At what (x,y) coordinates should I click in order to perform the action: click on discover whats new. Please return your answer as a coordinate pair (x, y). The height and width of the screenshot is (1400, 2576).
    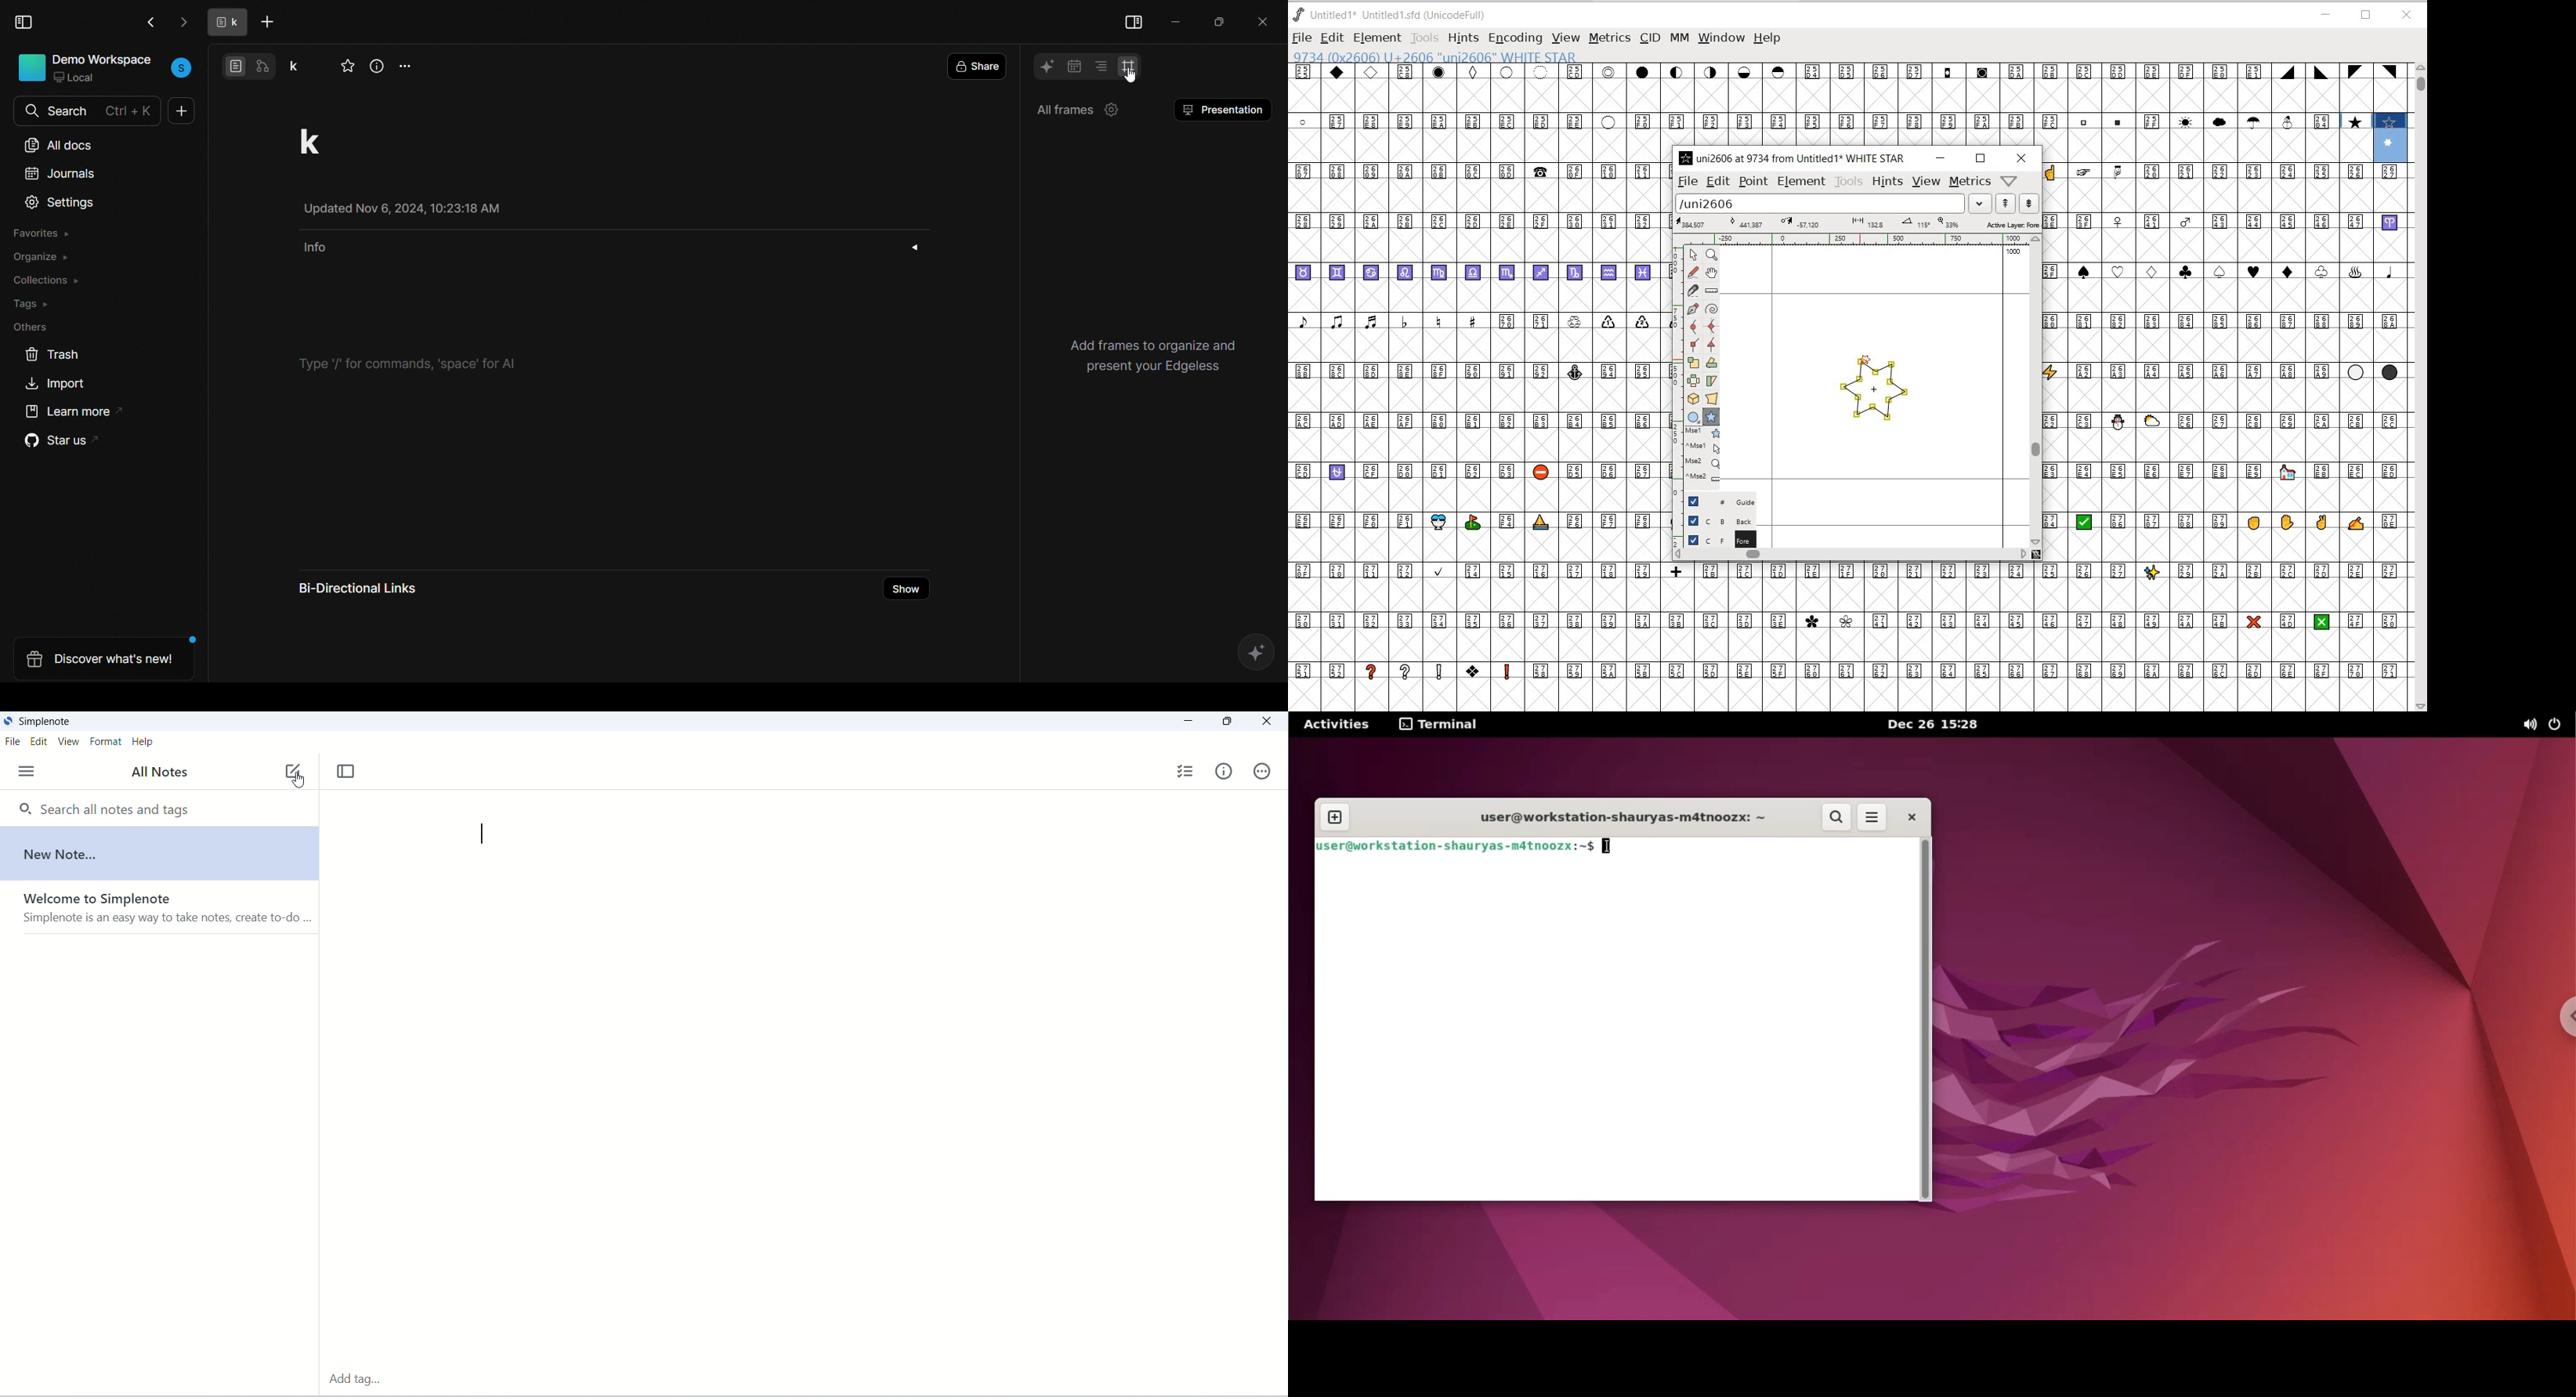
    Looking at the image, I should click on (97, 659).